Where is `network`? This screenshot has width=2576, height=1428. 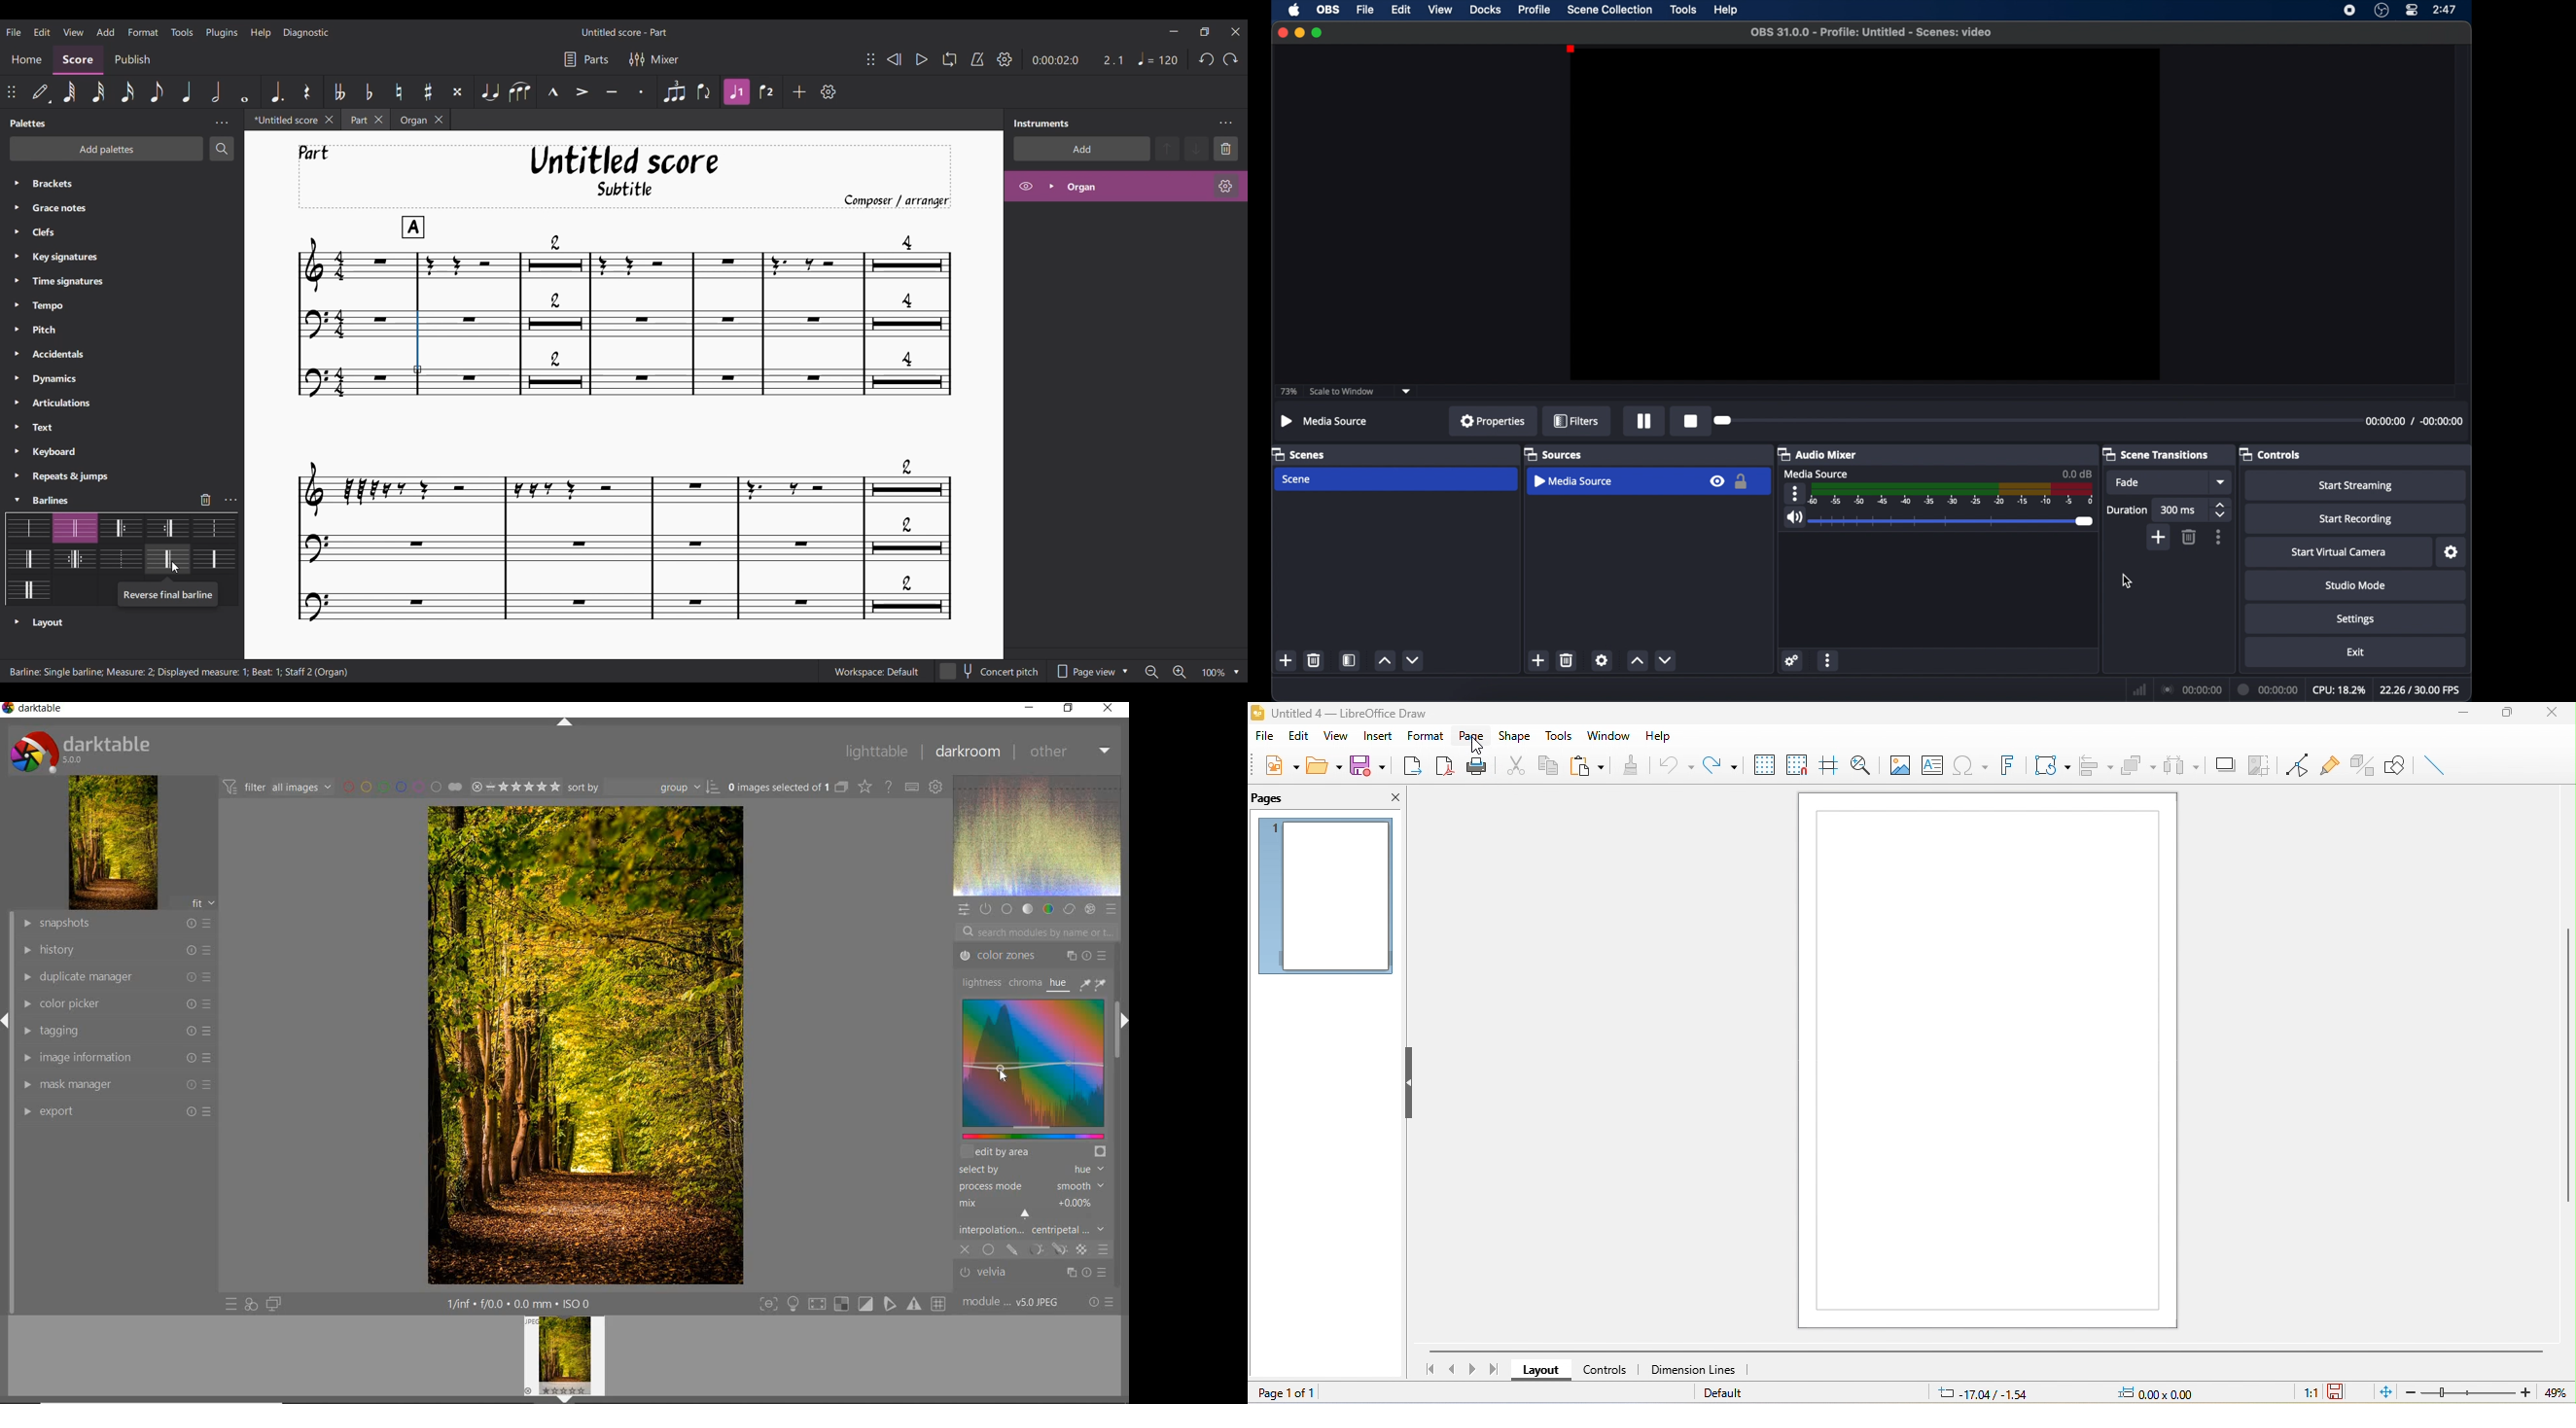 network is located at coordinates (2140, 690).